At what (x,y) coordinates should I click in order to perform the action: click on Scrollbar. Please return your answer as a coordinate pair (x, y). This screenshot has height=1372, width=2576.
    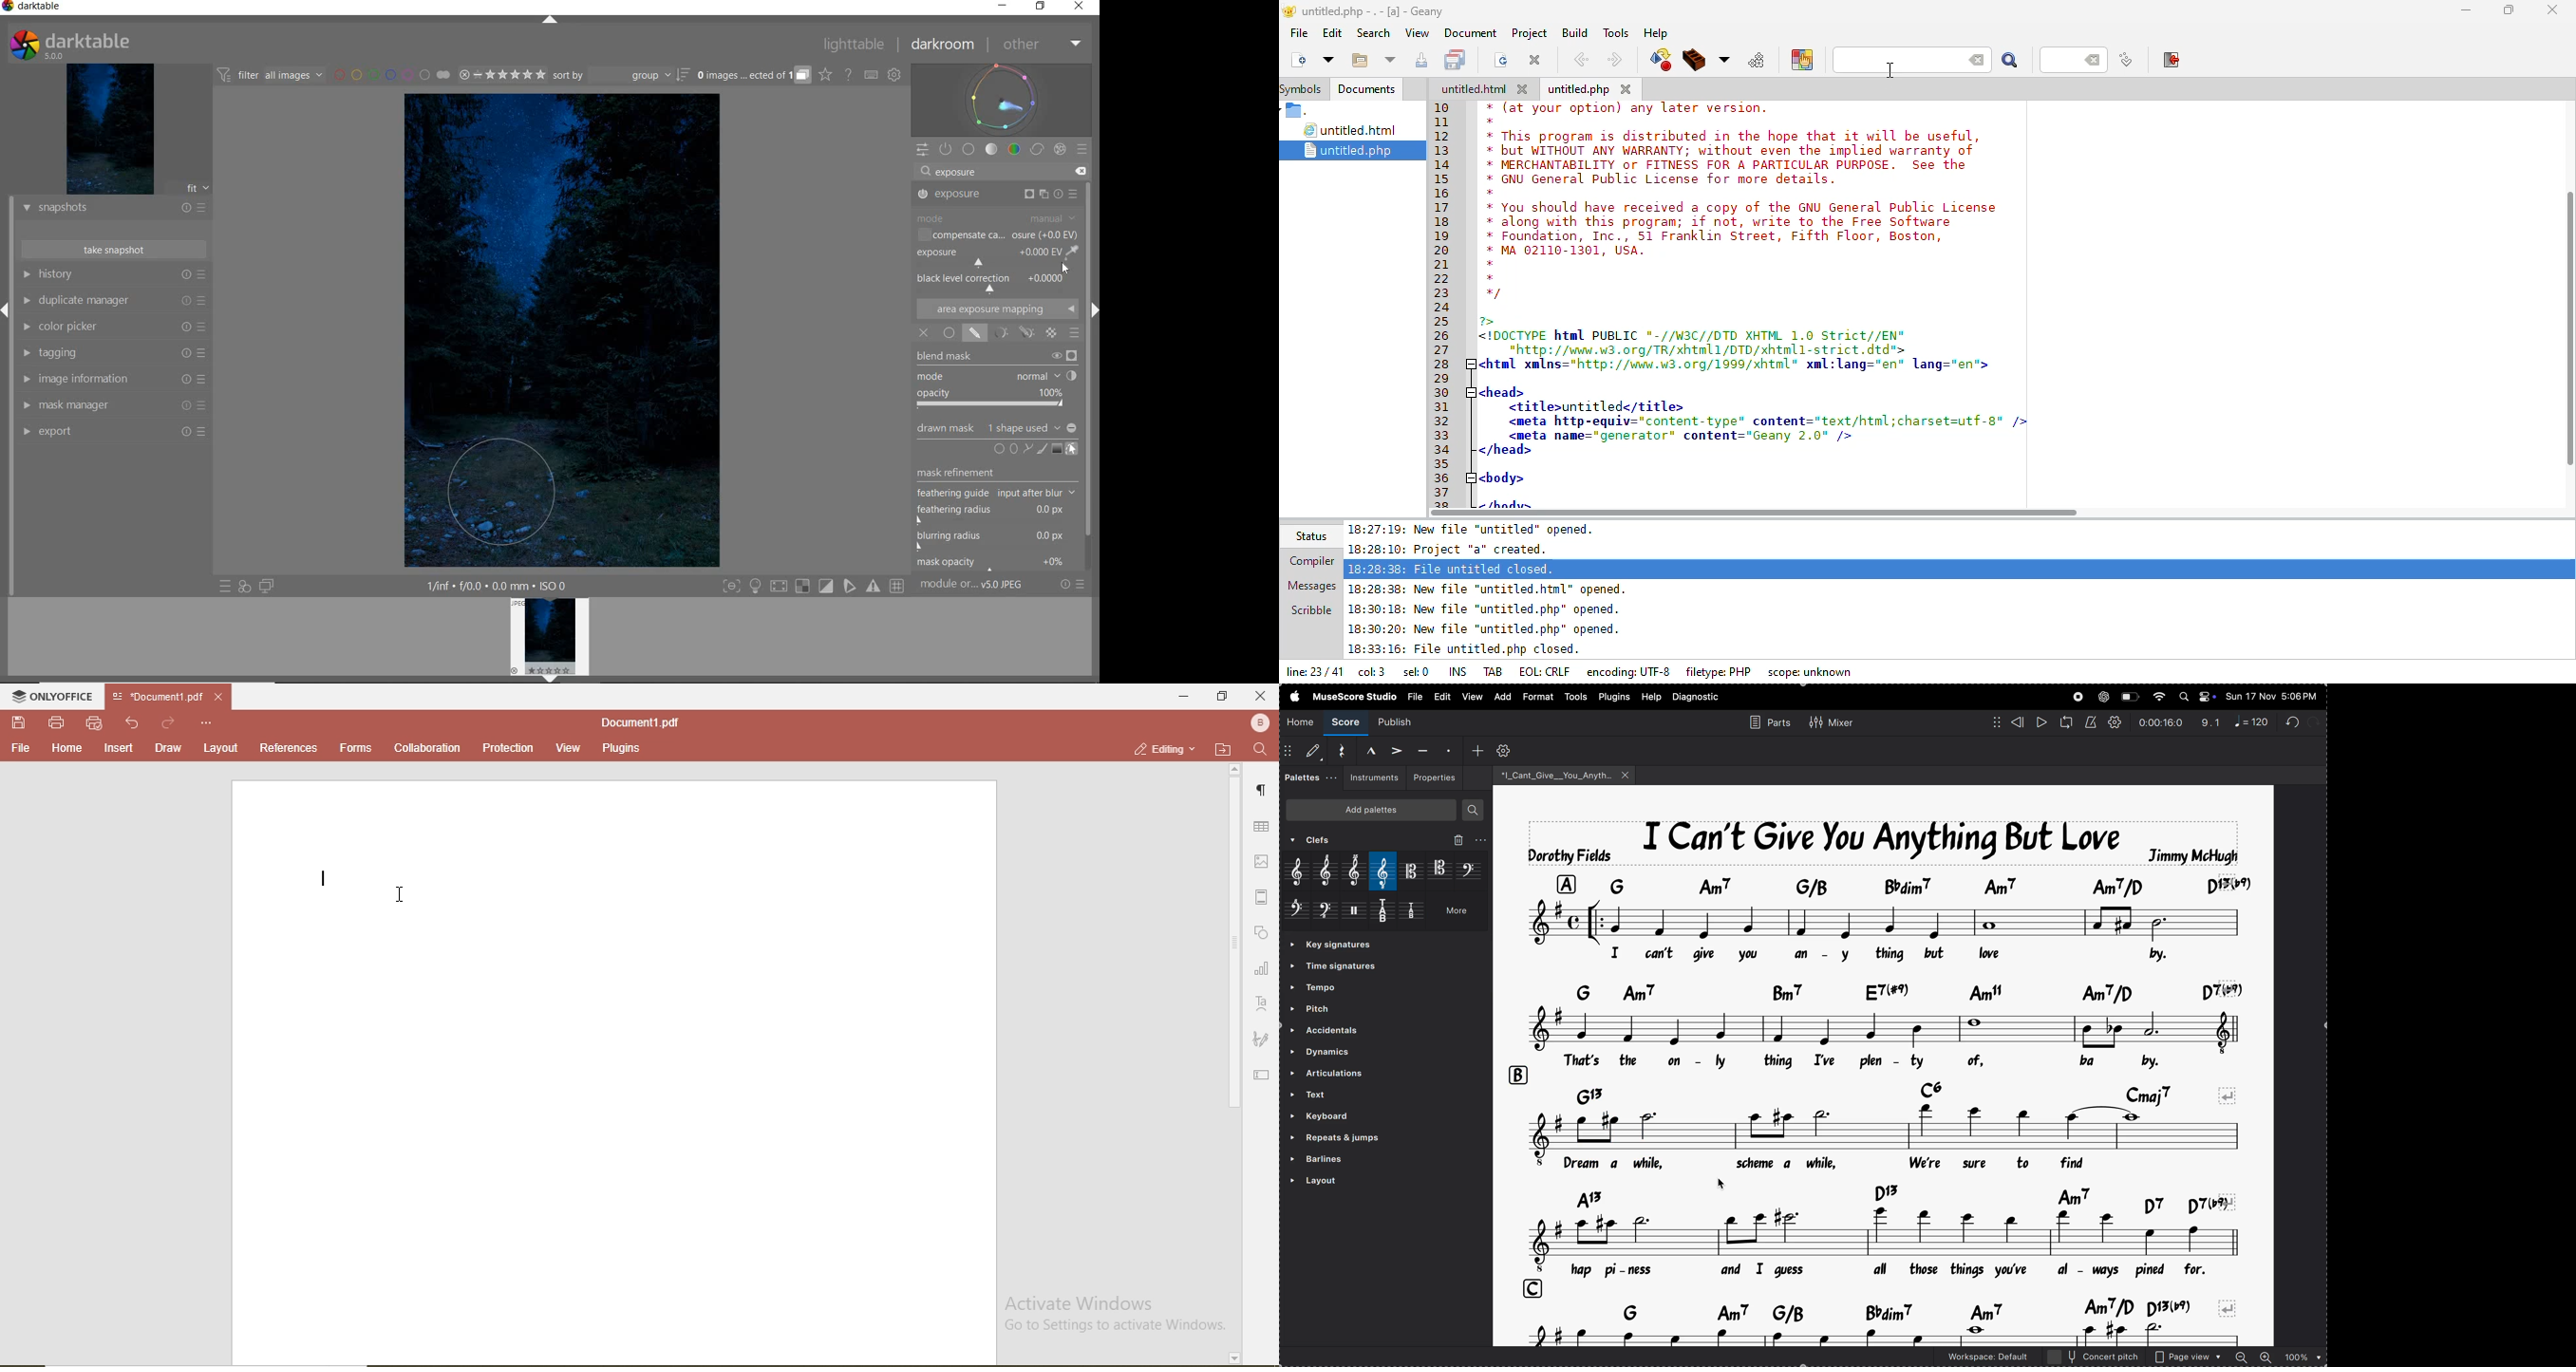
    Looking at the image, I should click on (1094, 445).